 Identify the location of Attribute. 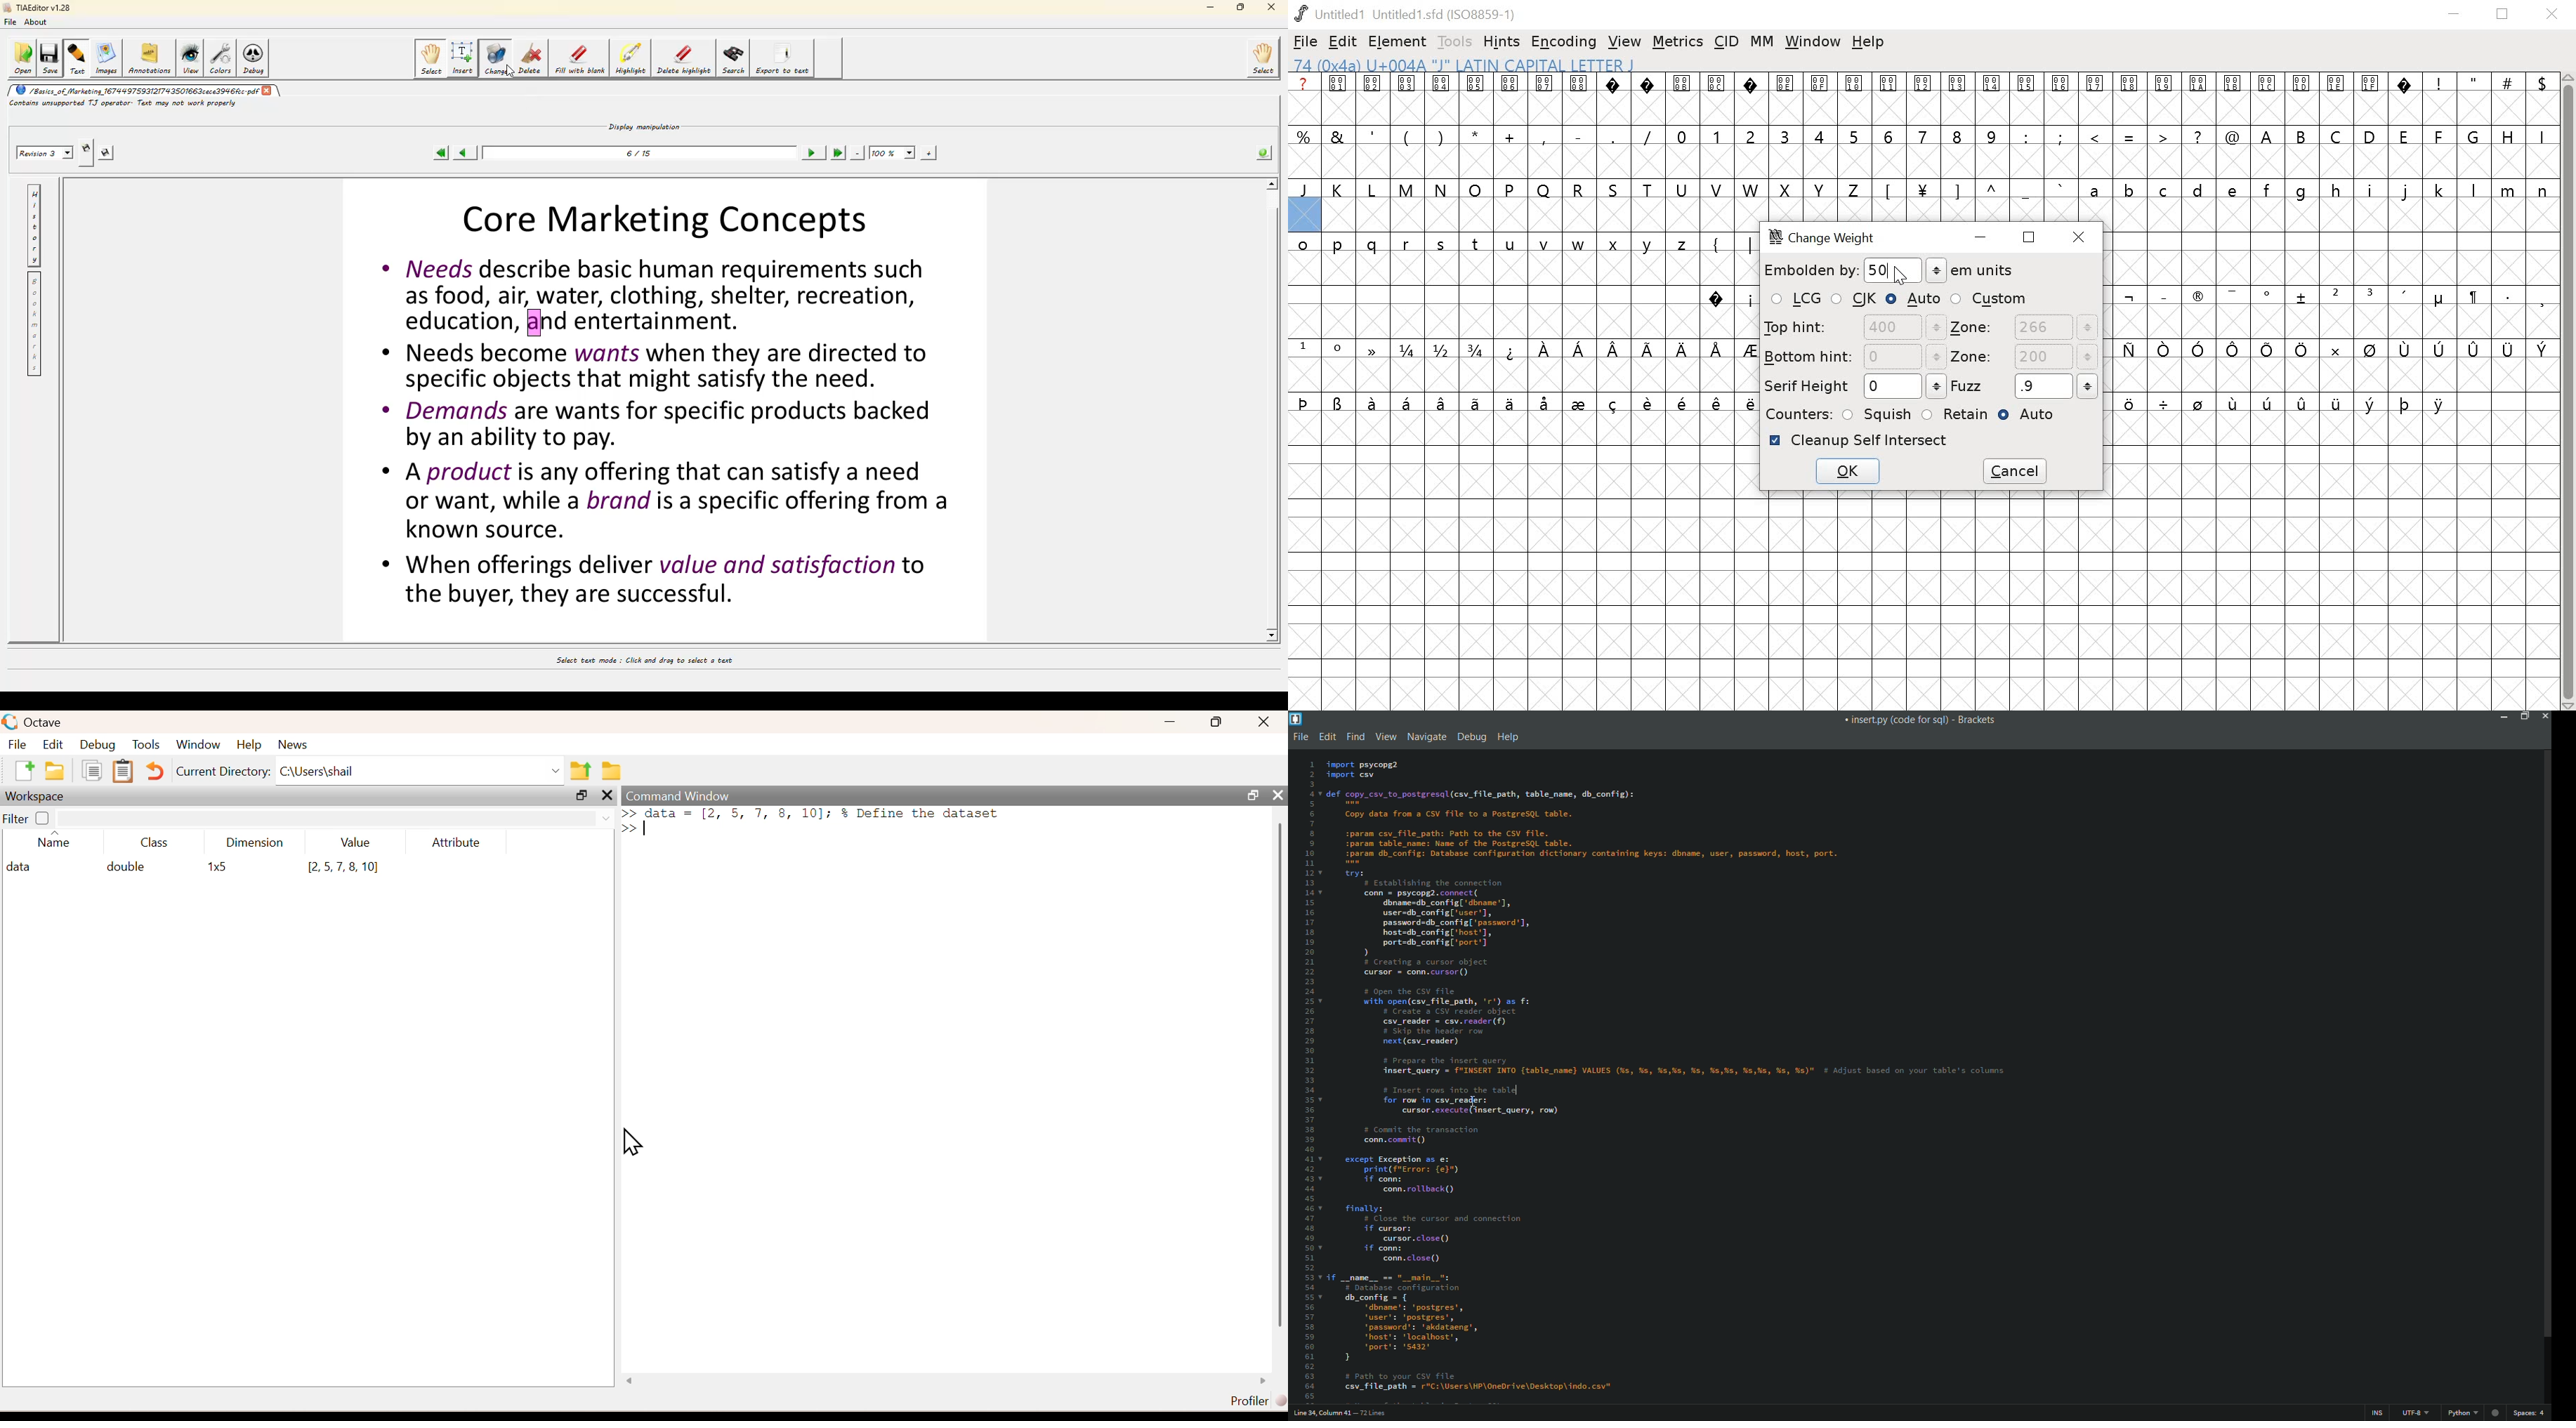
(457, 842).